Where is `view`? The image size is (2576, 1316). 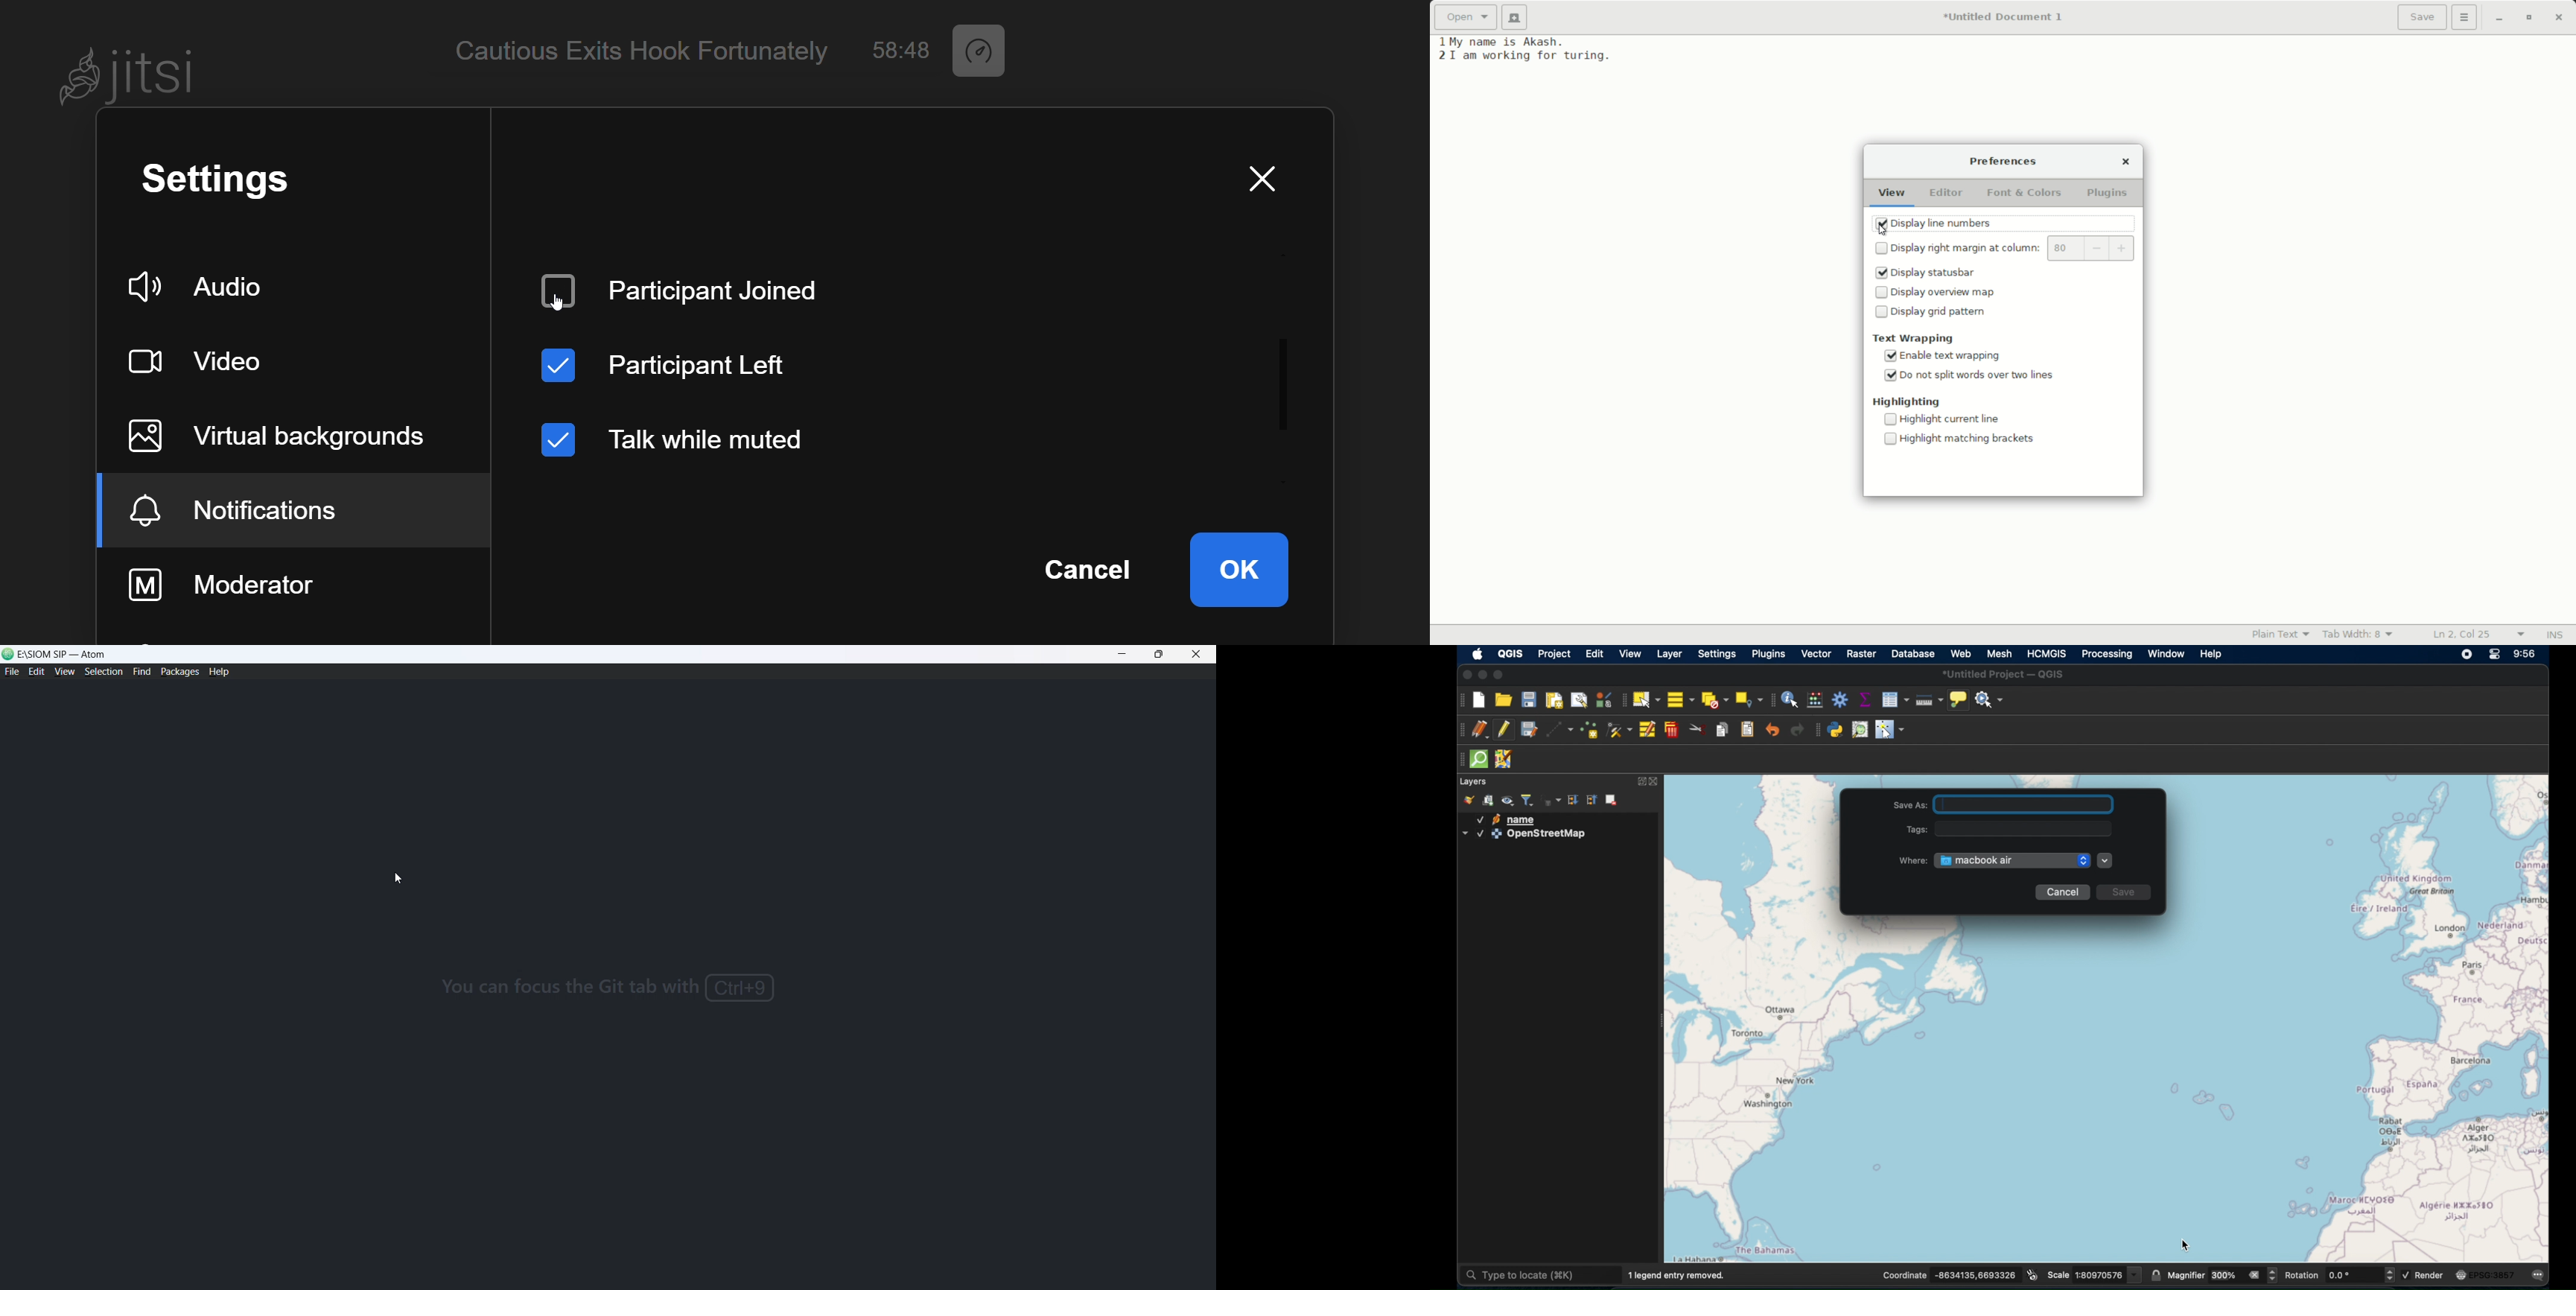
view is located at coordinates (63, 674).